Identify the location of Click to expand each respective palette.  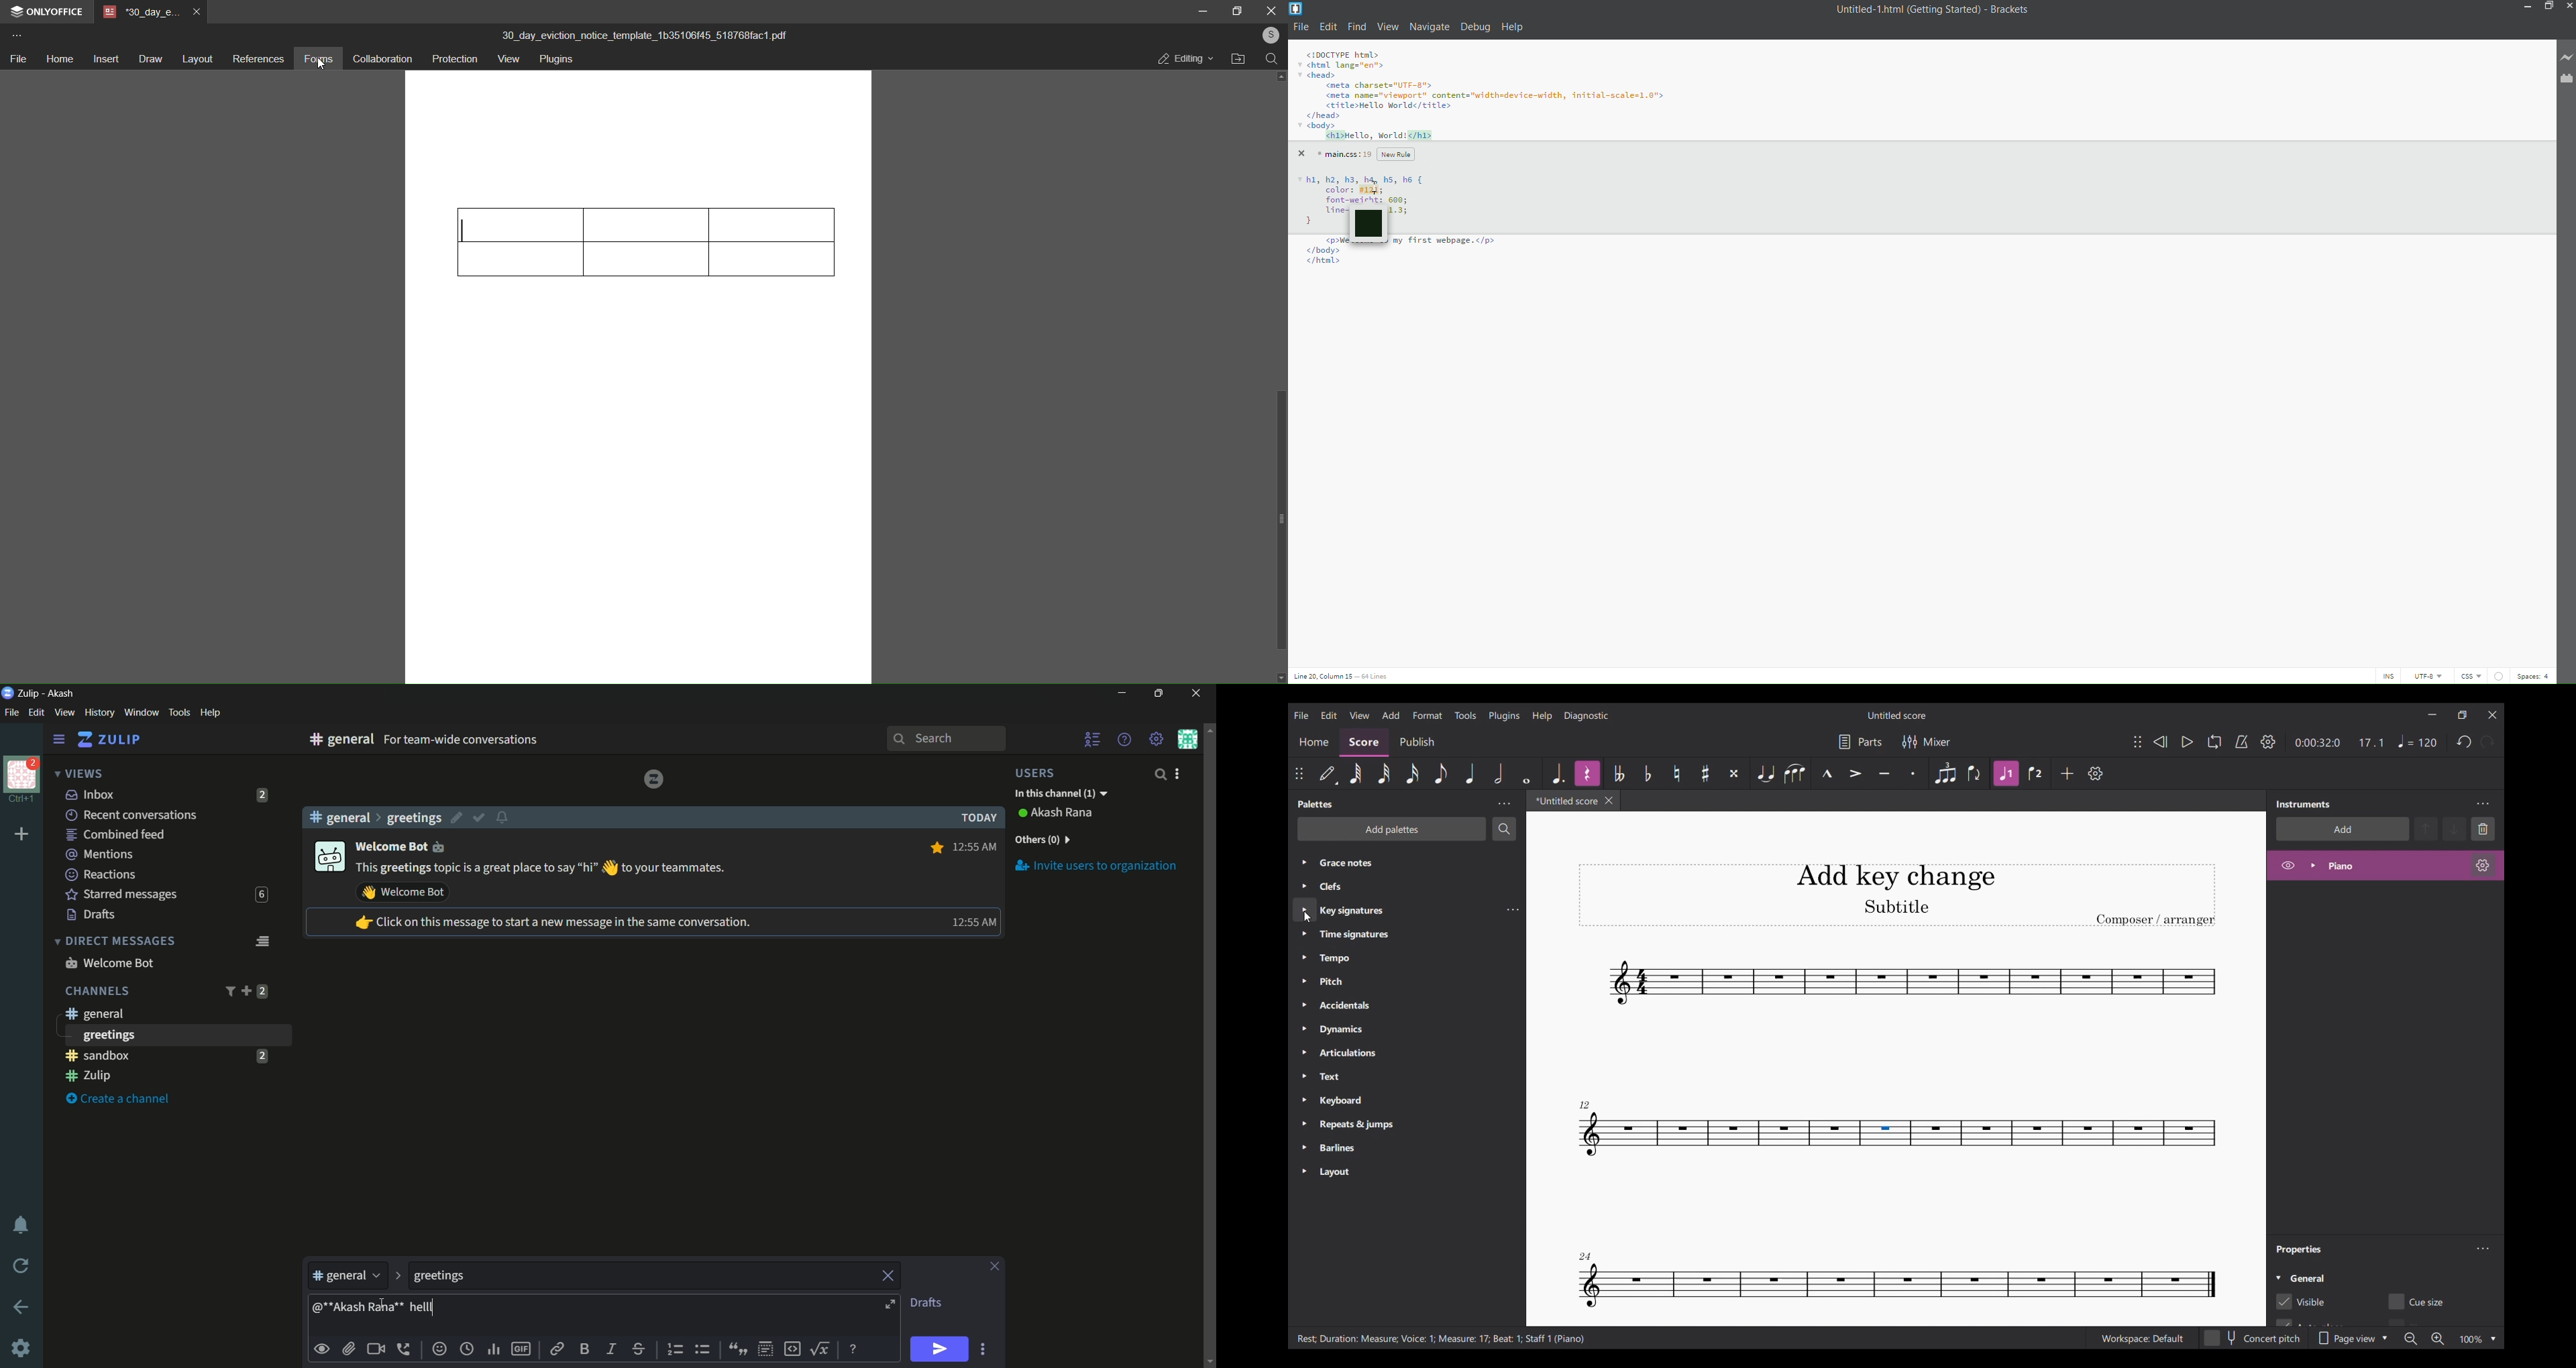
(1303, 1016).